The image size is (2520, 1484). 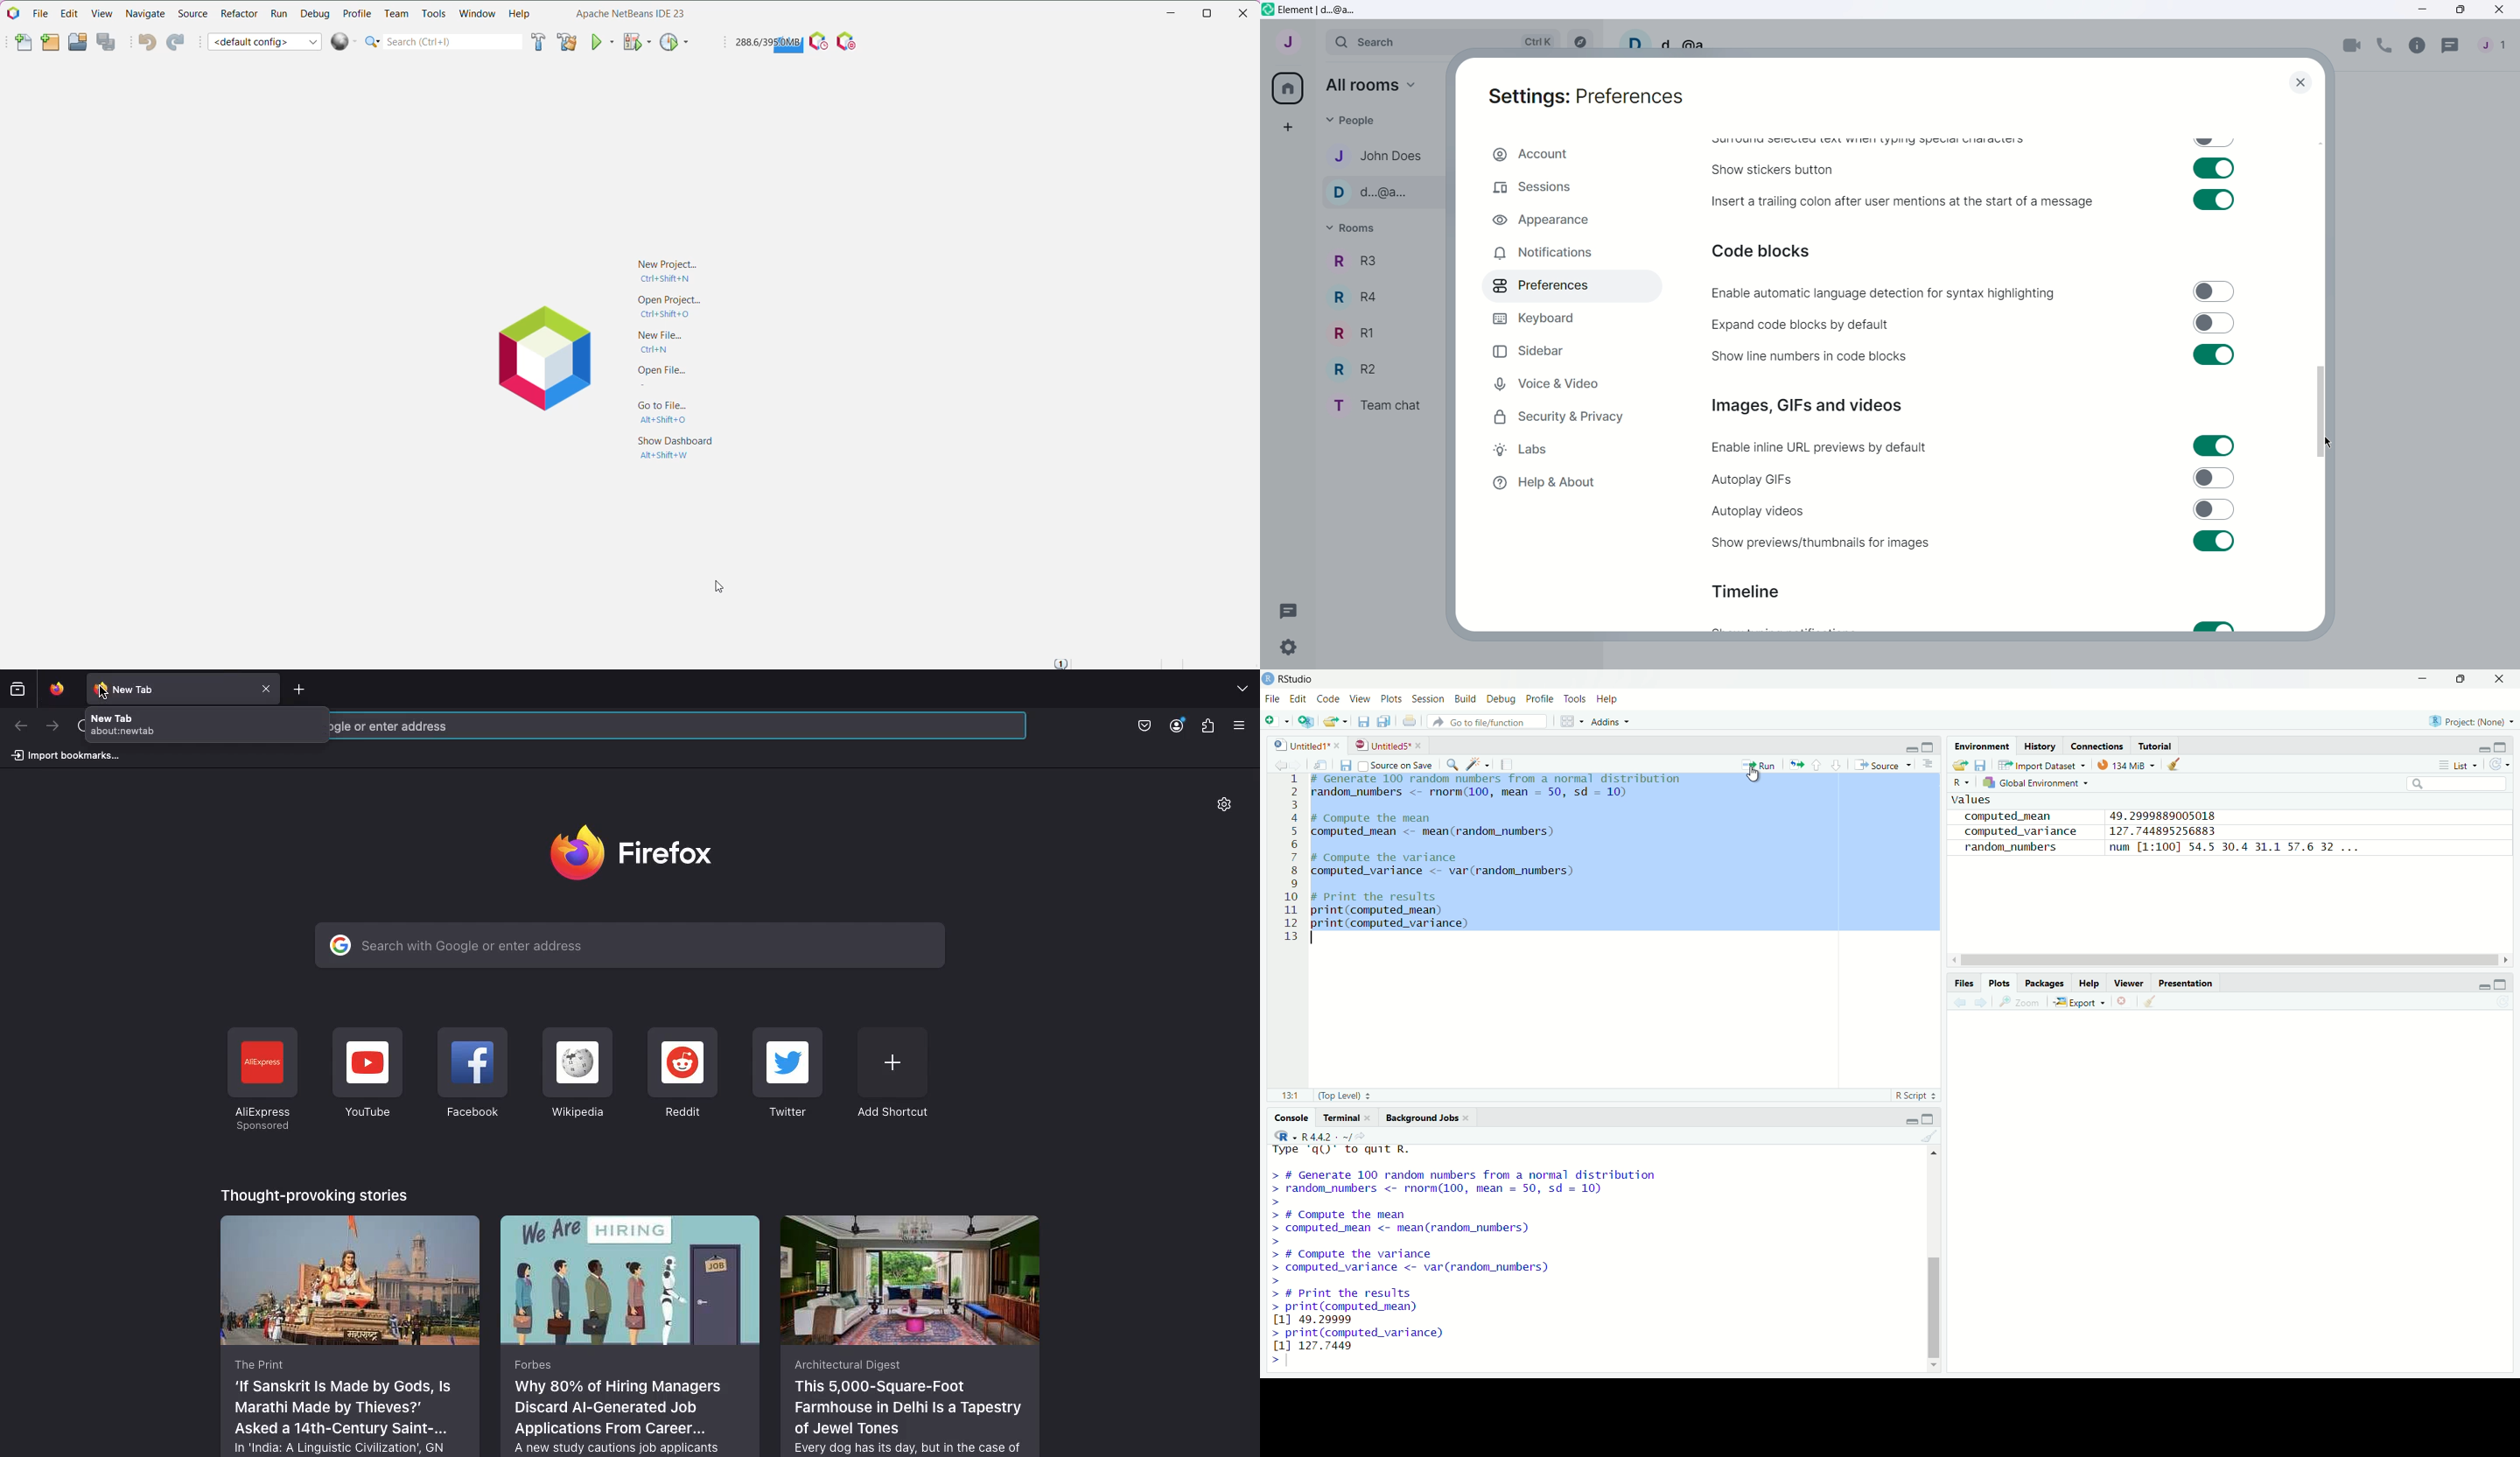 I want to click on print the current file, so click(x=1411, y=722).